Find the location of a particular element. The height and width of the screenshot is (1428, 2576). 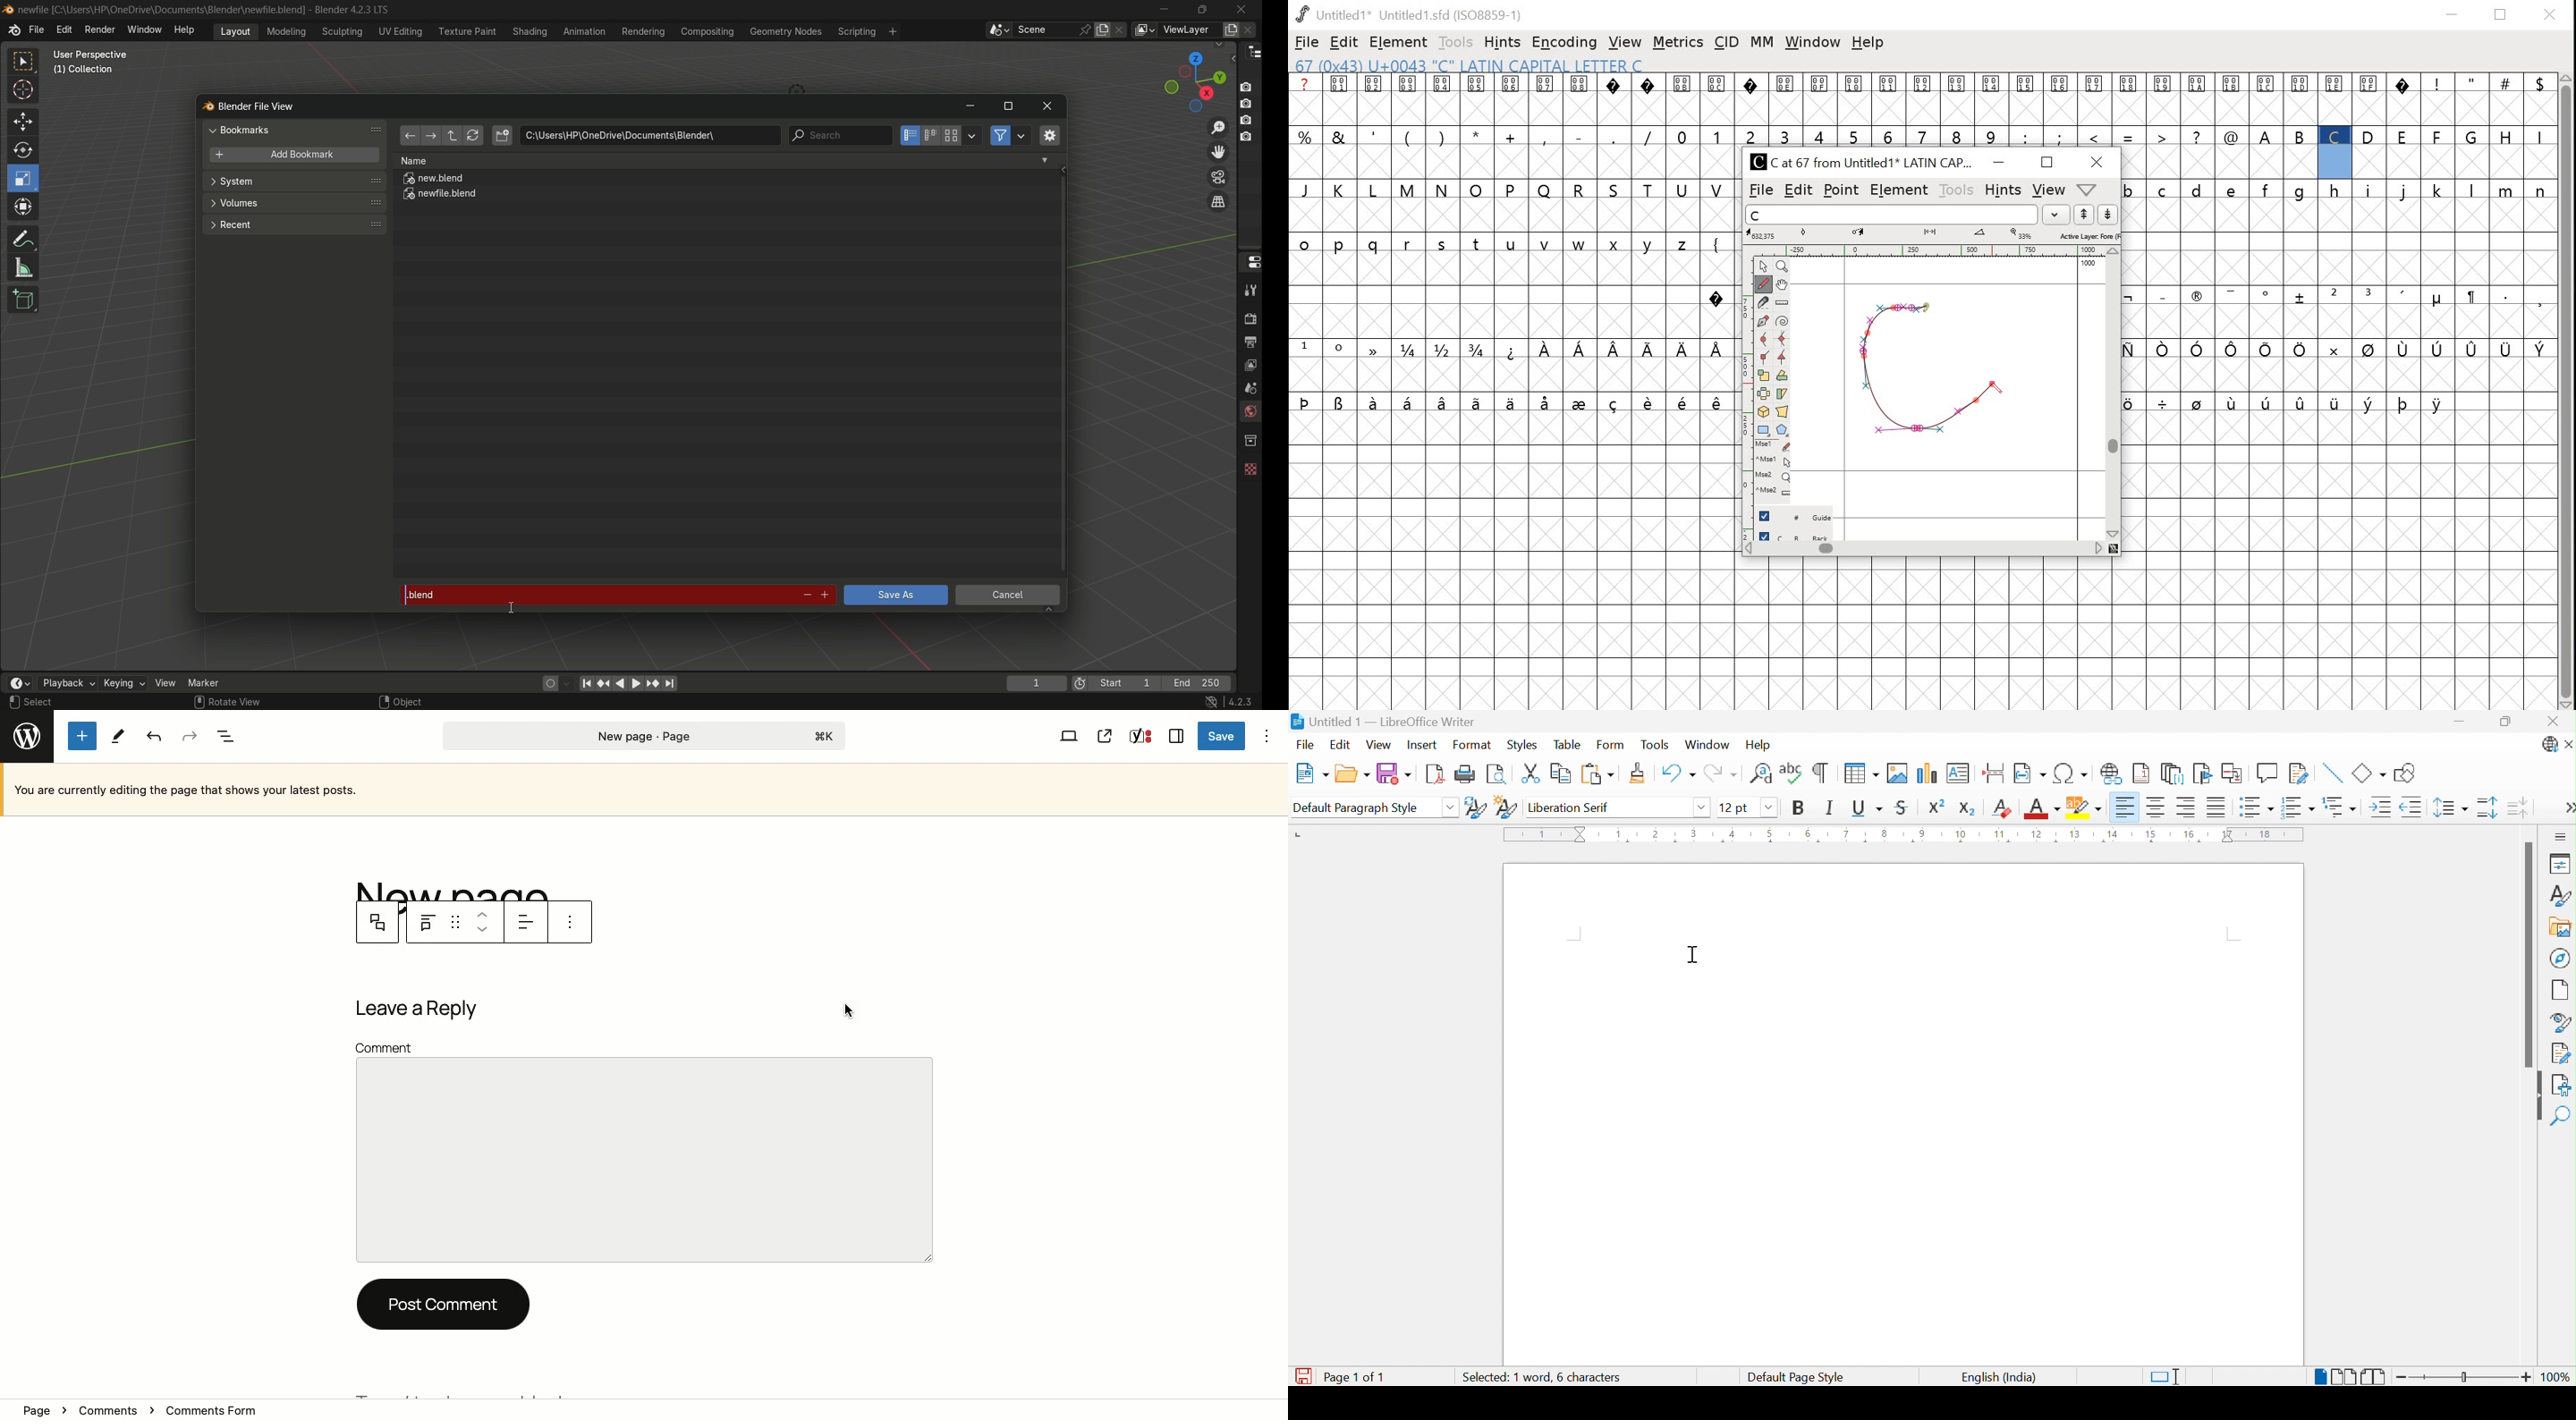

Page 1 of 1 is located at coordinates (1352, 1377).